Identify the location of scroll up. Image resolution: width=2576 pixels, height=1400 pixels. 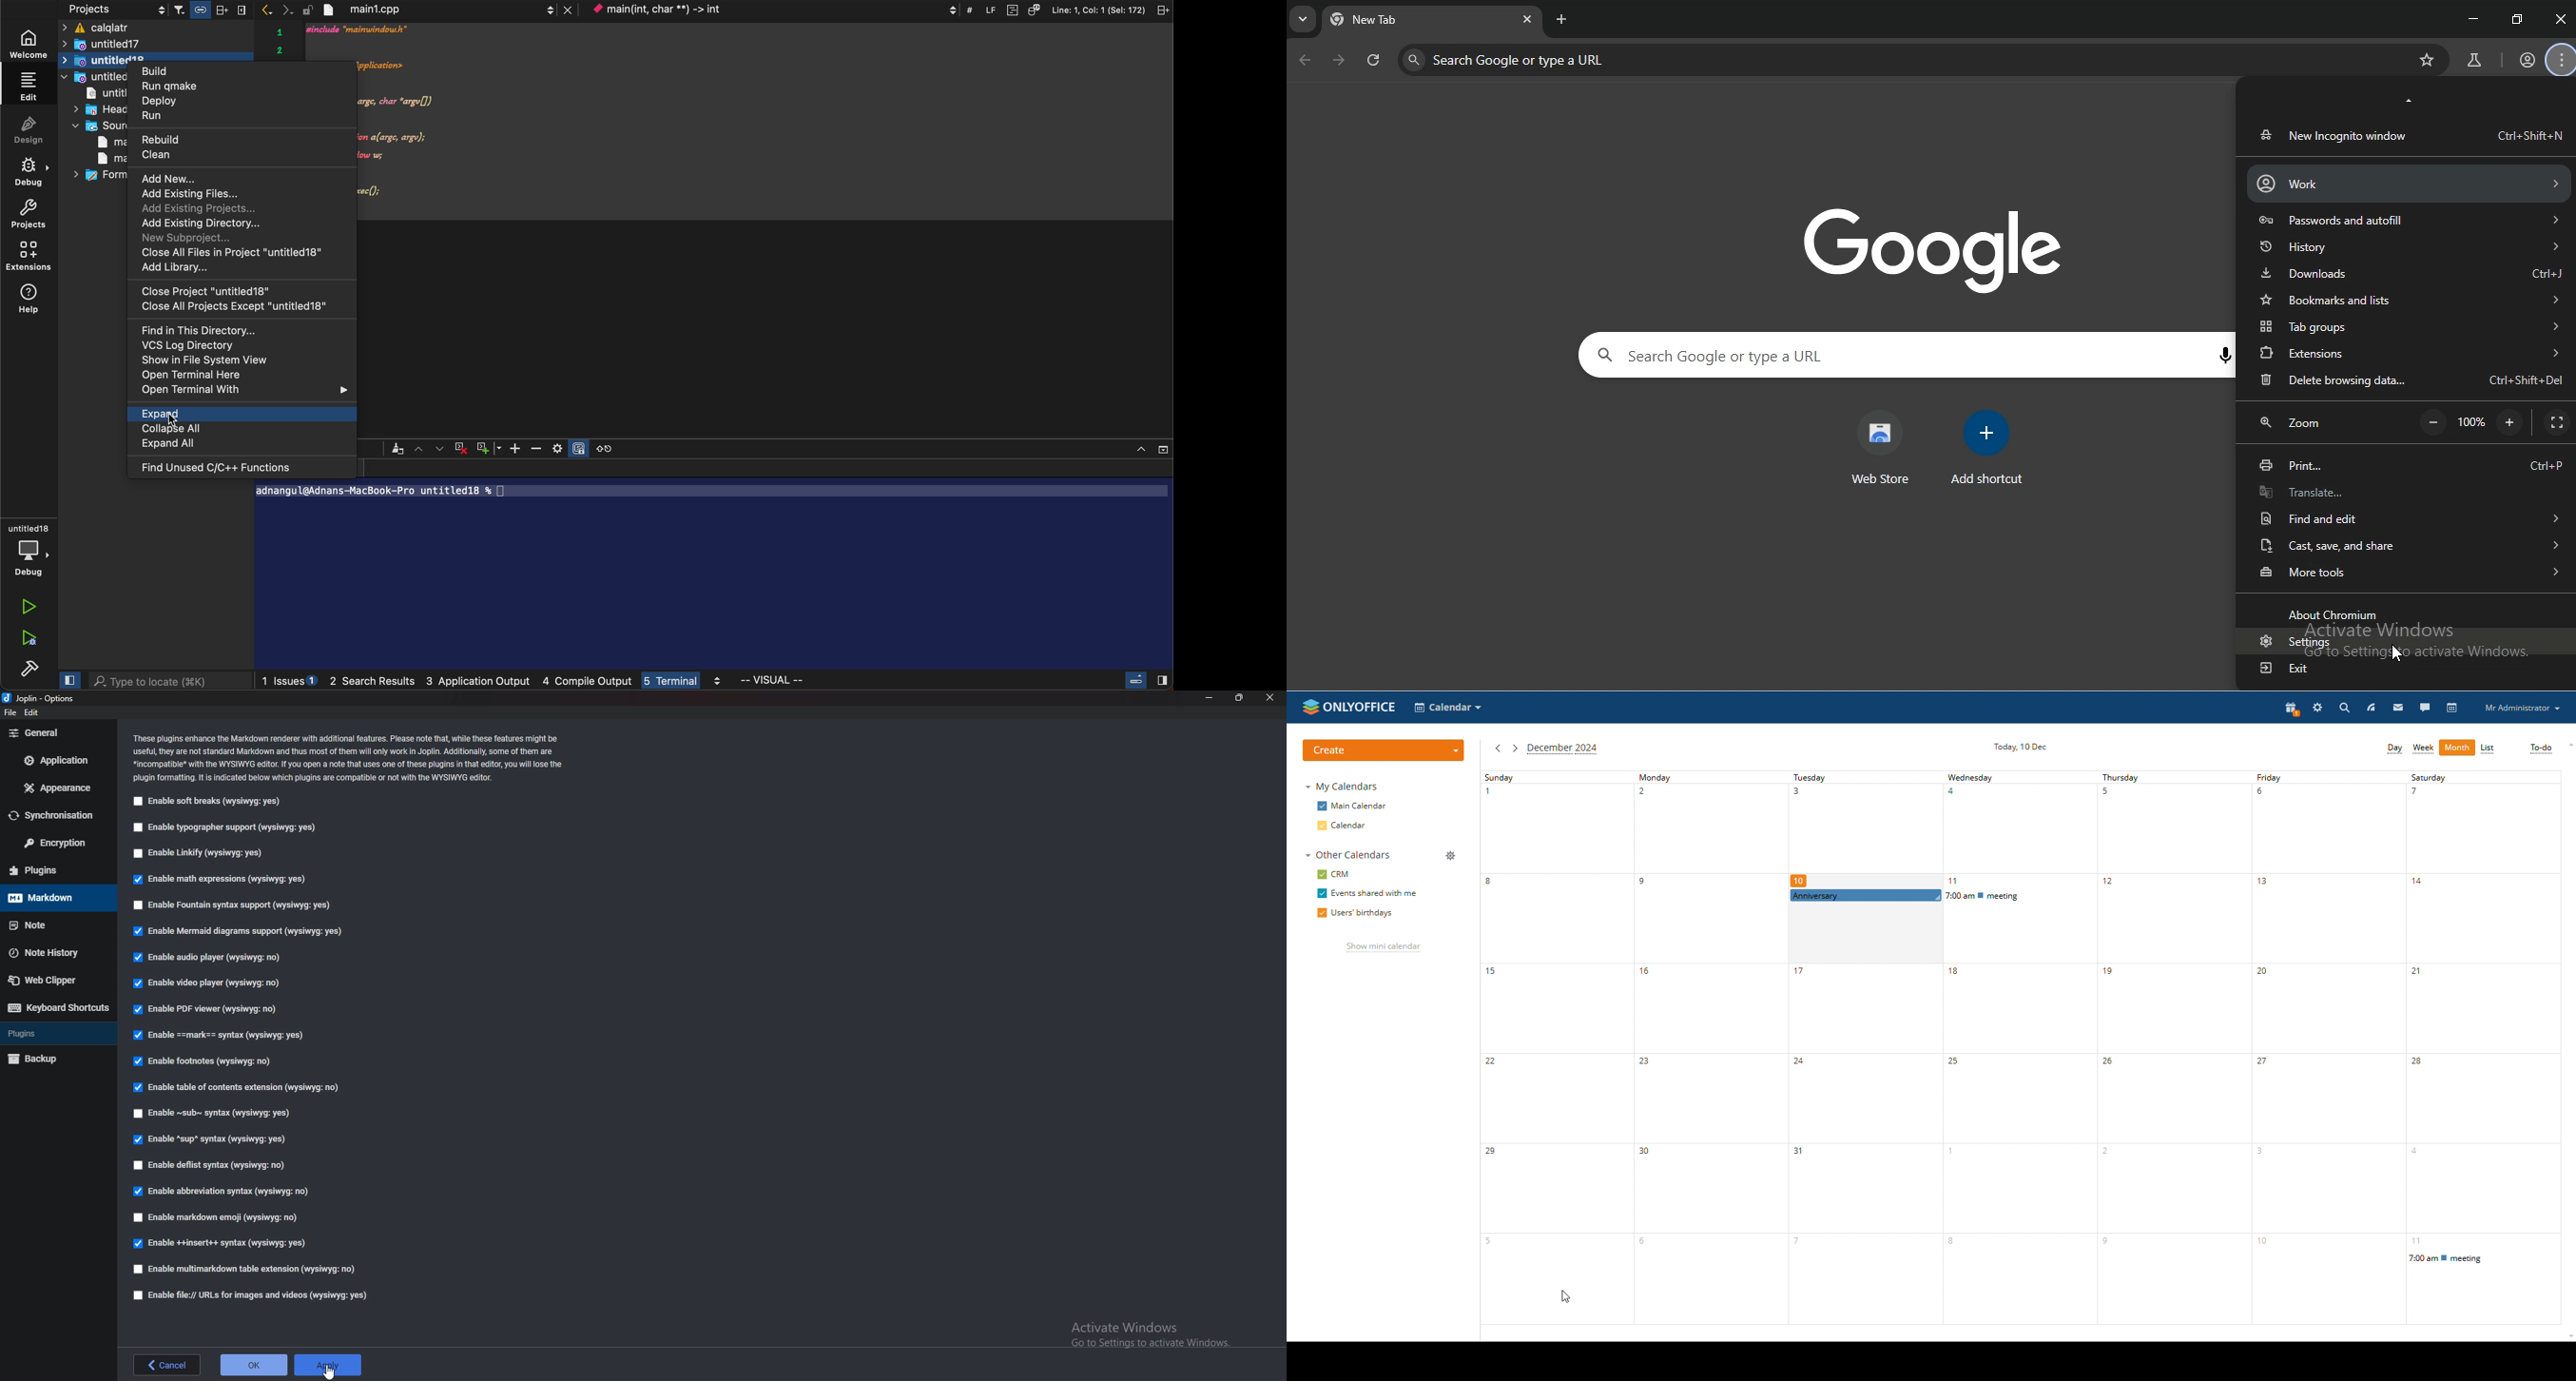
(2568, 744).